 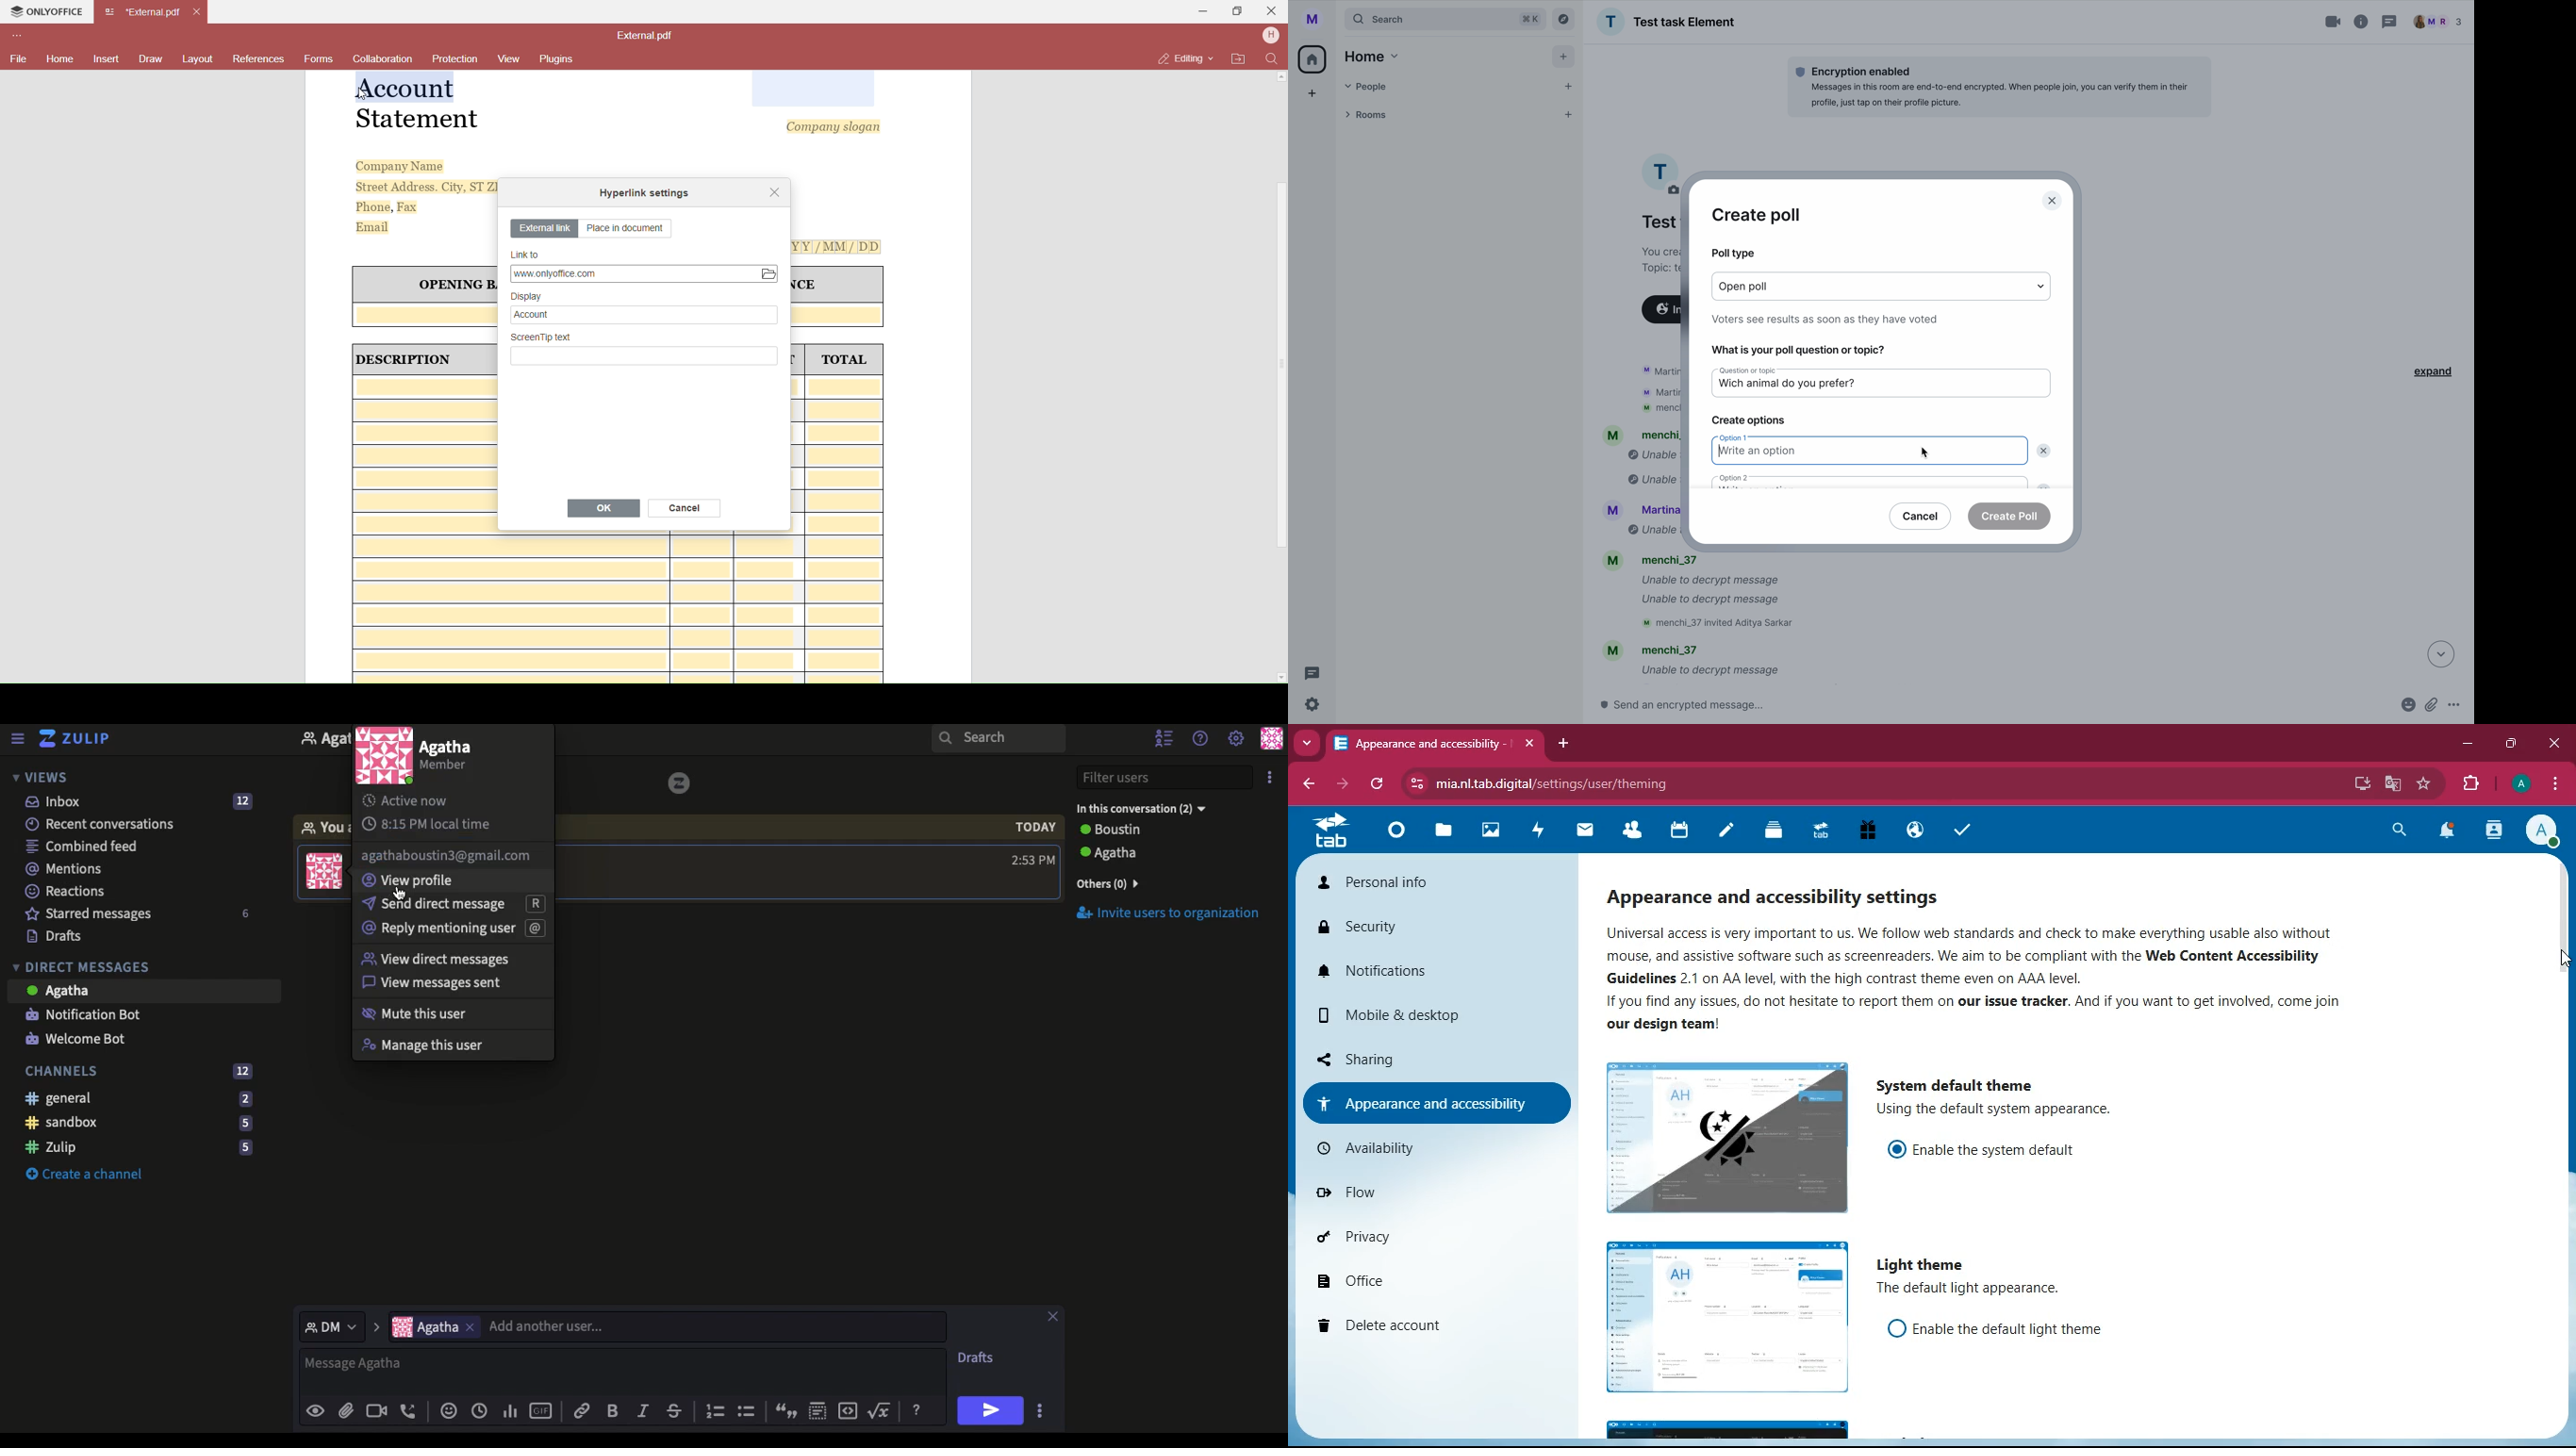 What do you see at coordinates (544, 1411) in the screenshot?
I see `GIF` at bounding box center [544, 1411].